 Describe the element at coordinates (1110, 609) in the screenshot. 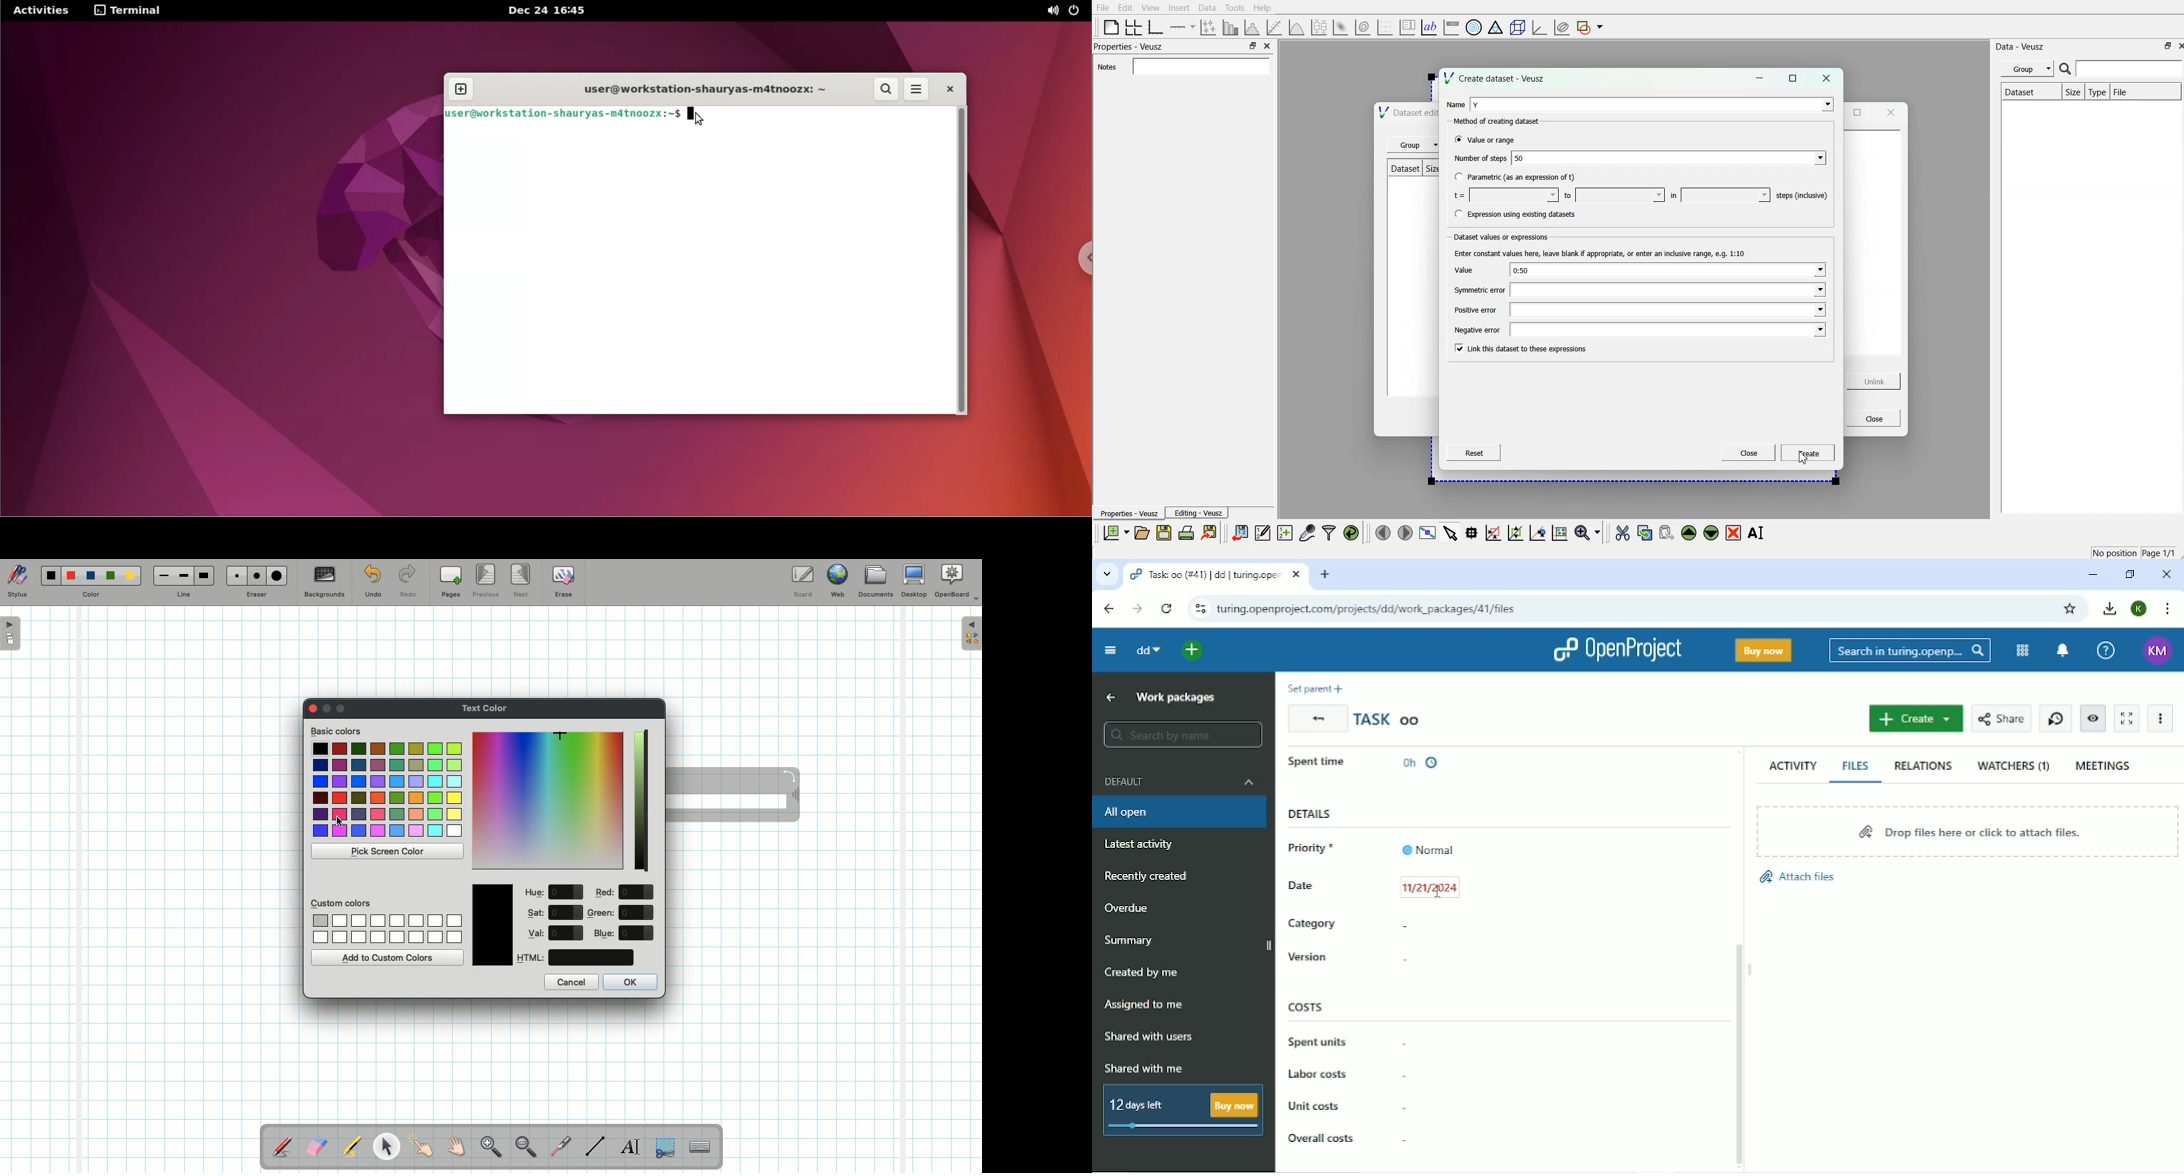

I see `Back` at that location.